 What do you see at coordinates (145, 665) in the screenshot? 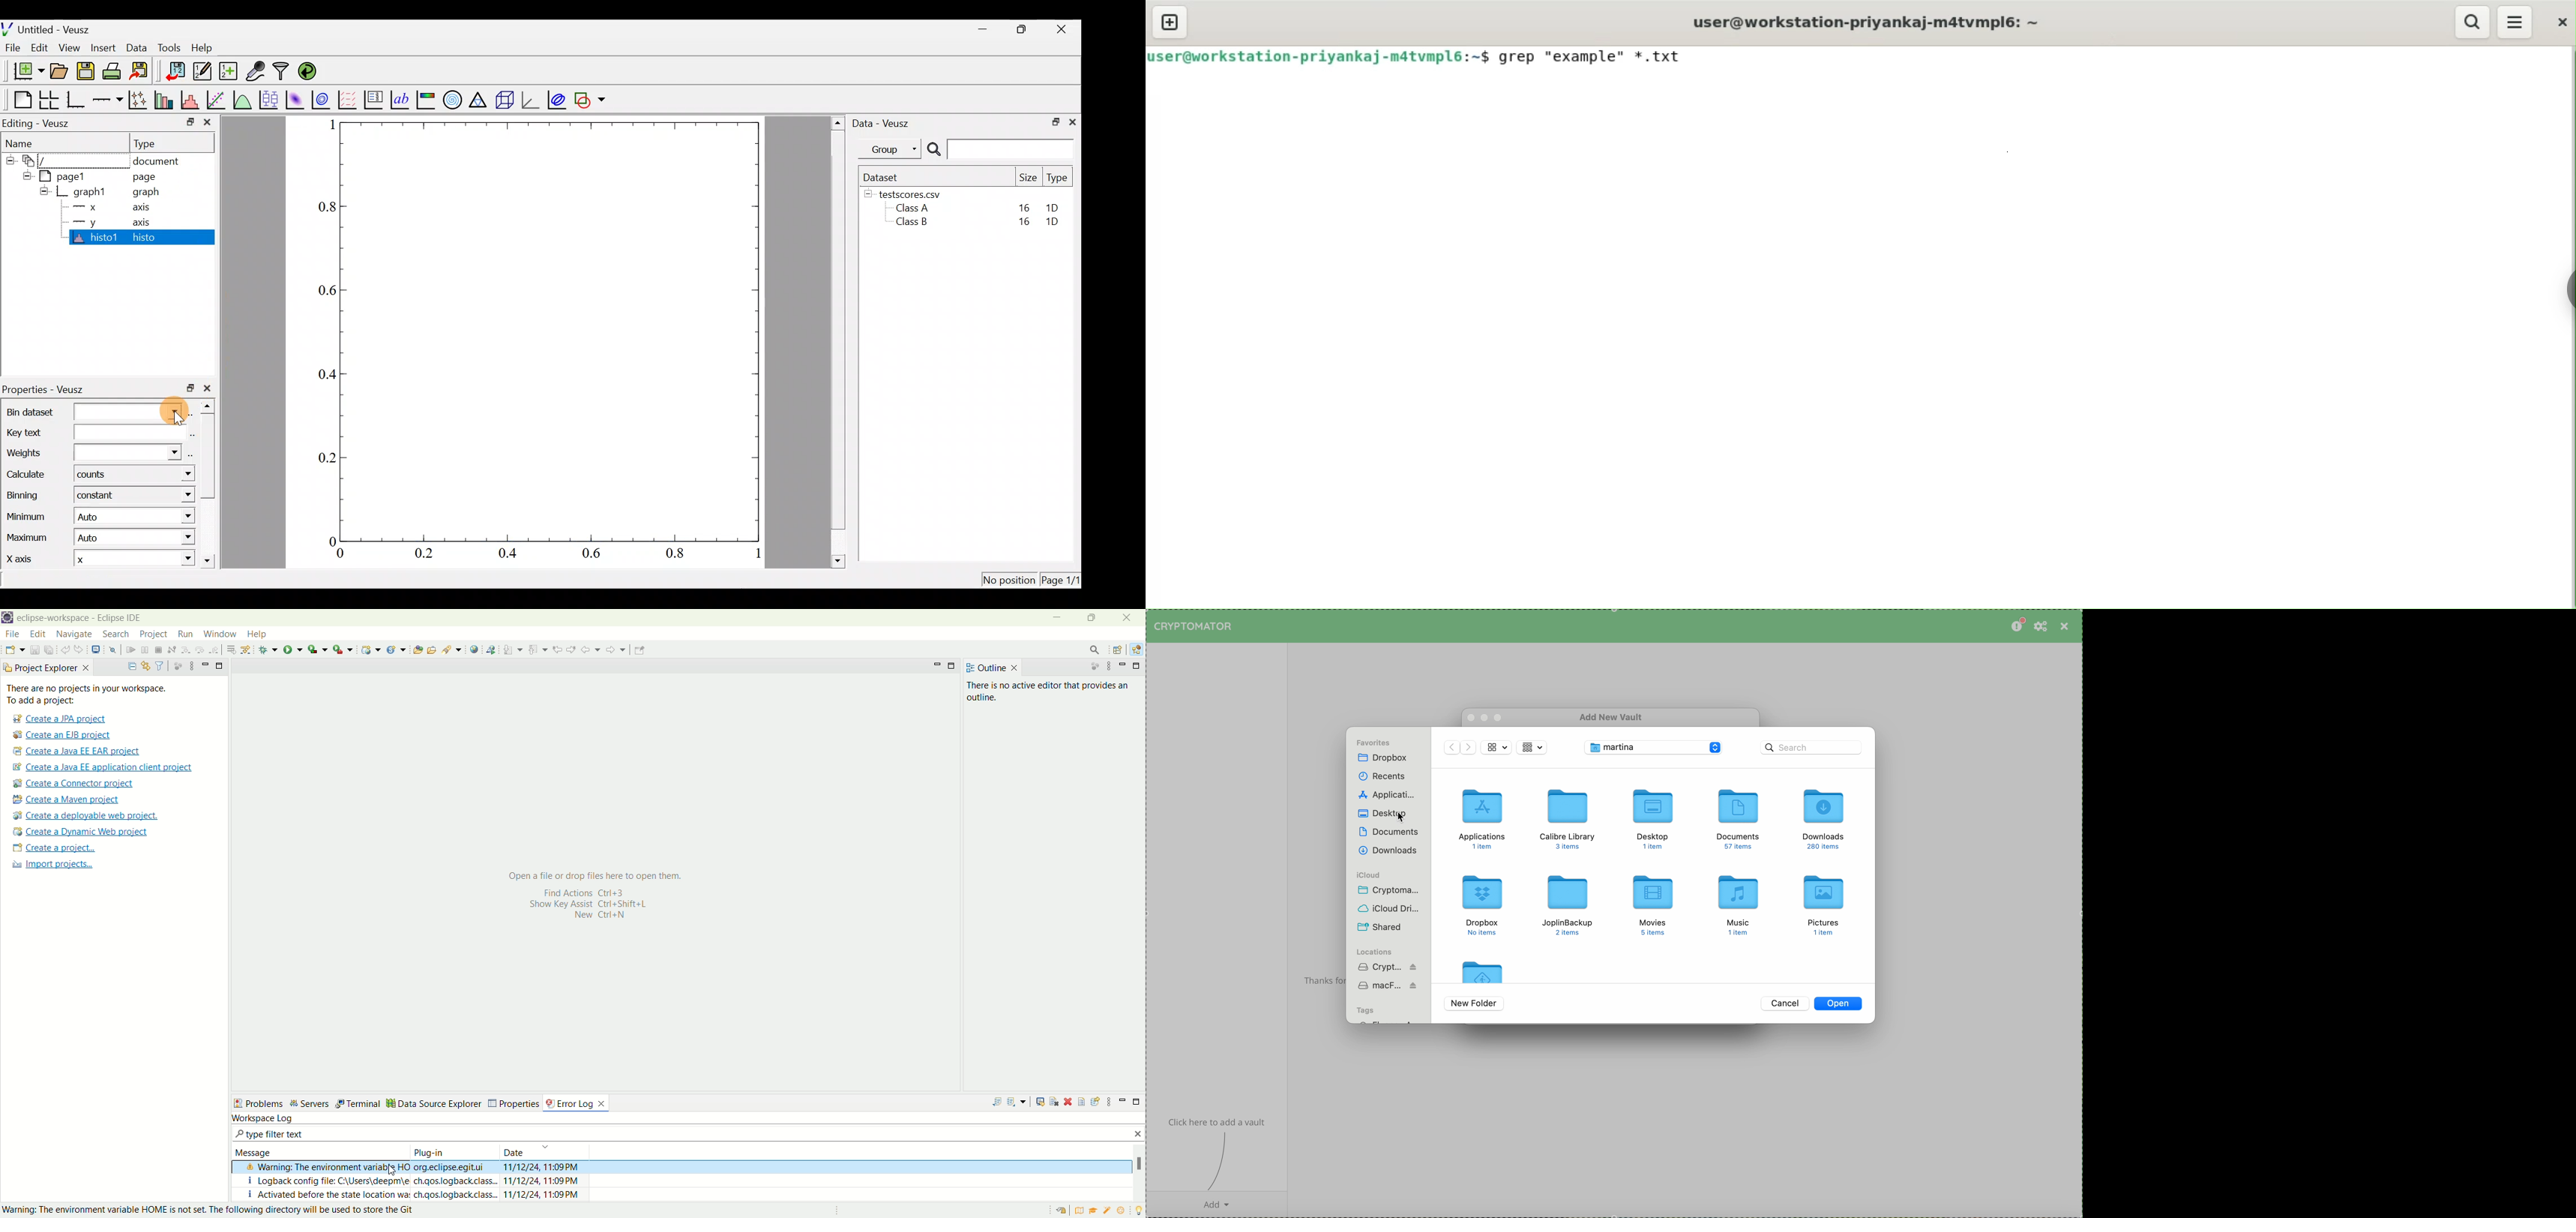
I see `link with editor` at bounding box center [145, 665].